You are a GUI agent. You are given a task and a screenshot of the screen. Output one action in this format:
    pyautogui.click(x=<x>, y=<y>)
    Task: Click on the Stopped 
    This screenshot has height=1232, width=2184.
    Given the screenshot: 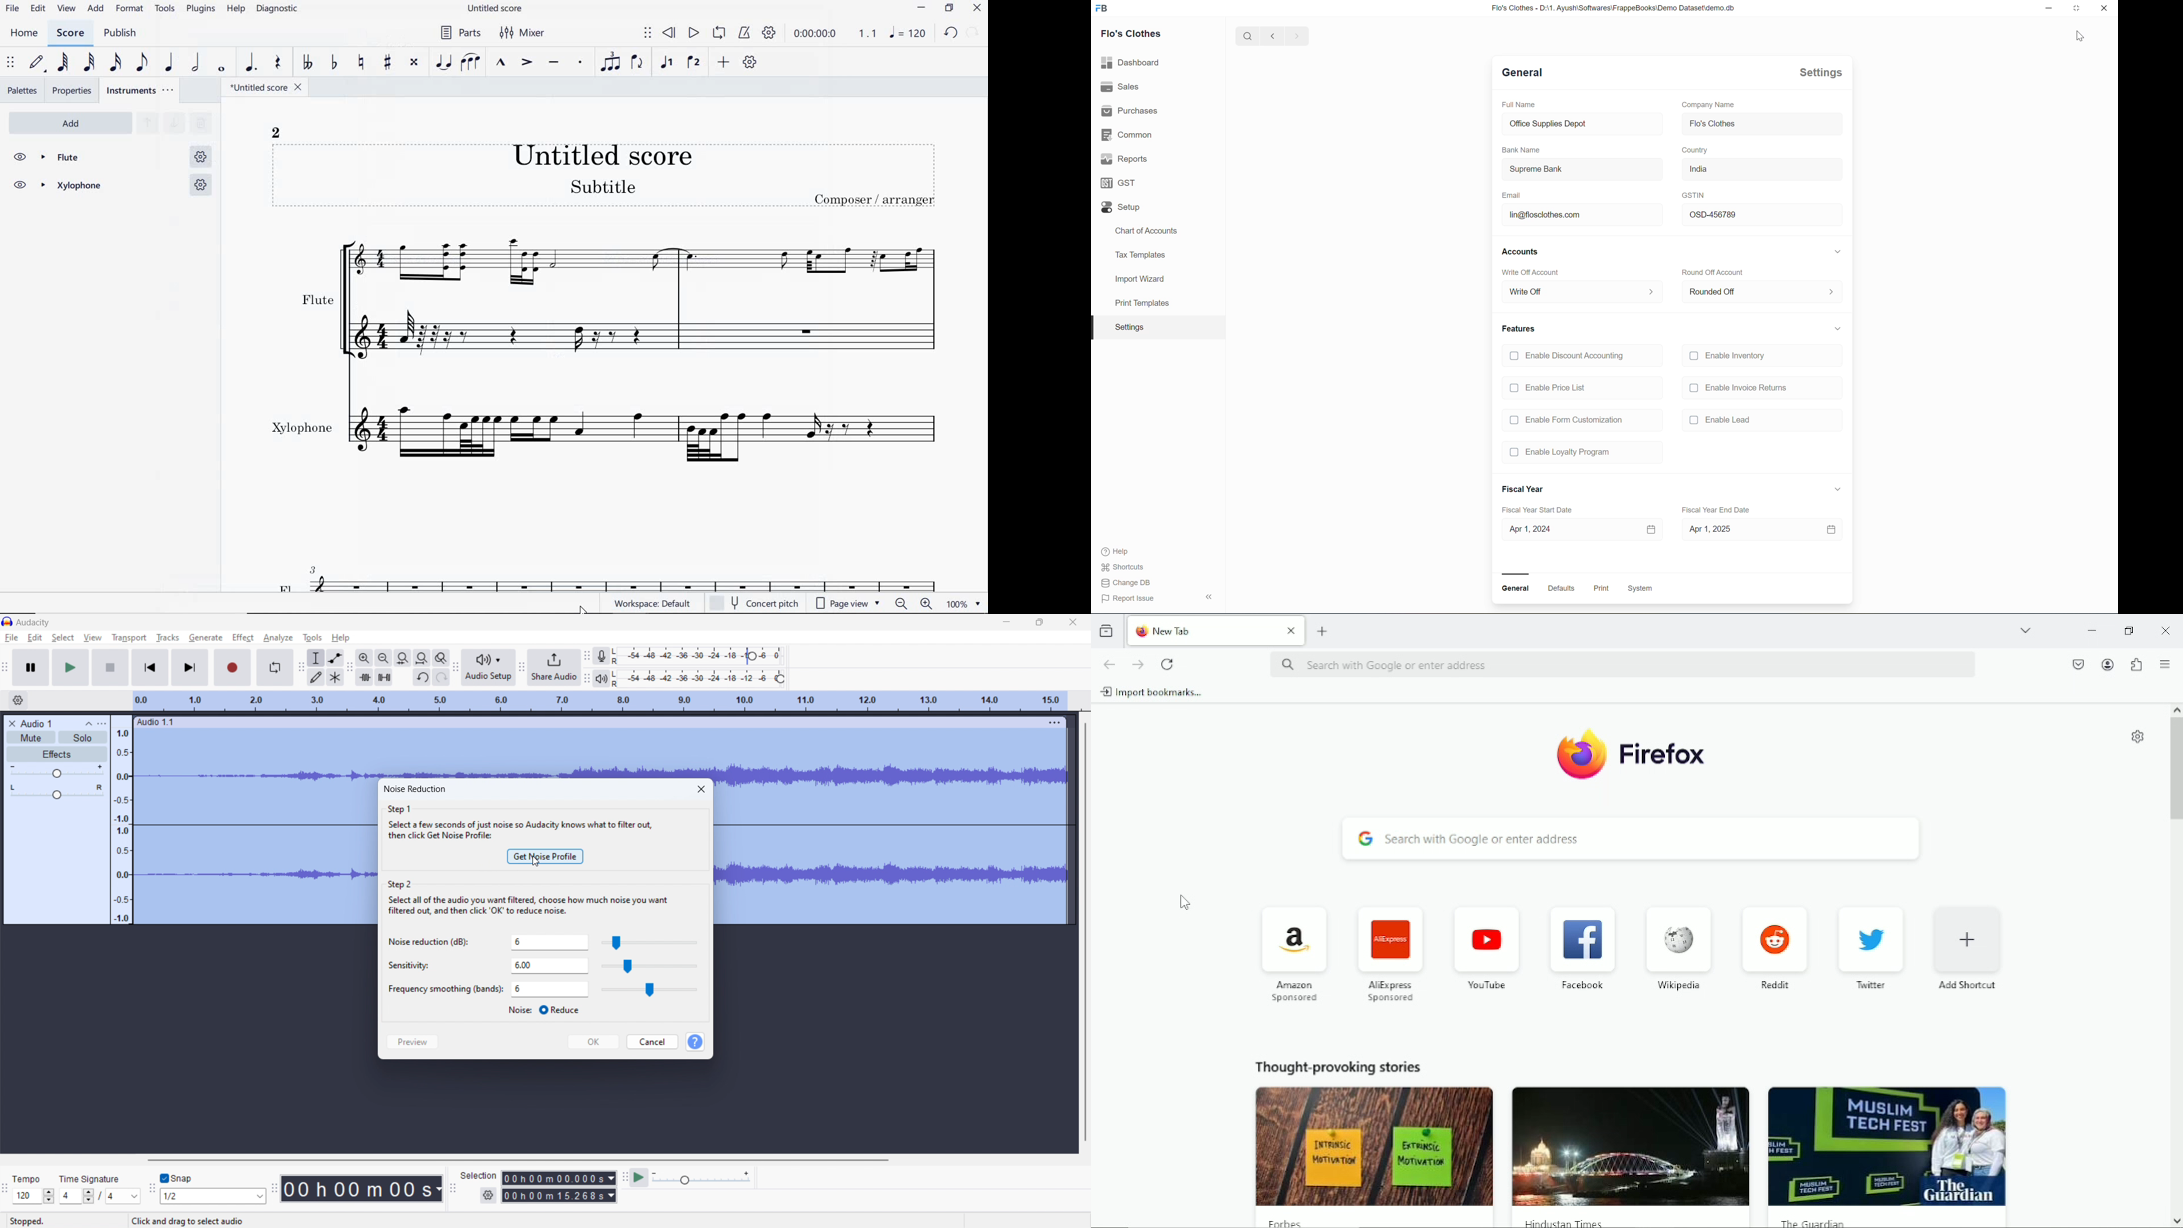 What is the action you would take?
    pyautogui.click(x=29, y=1221)
    